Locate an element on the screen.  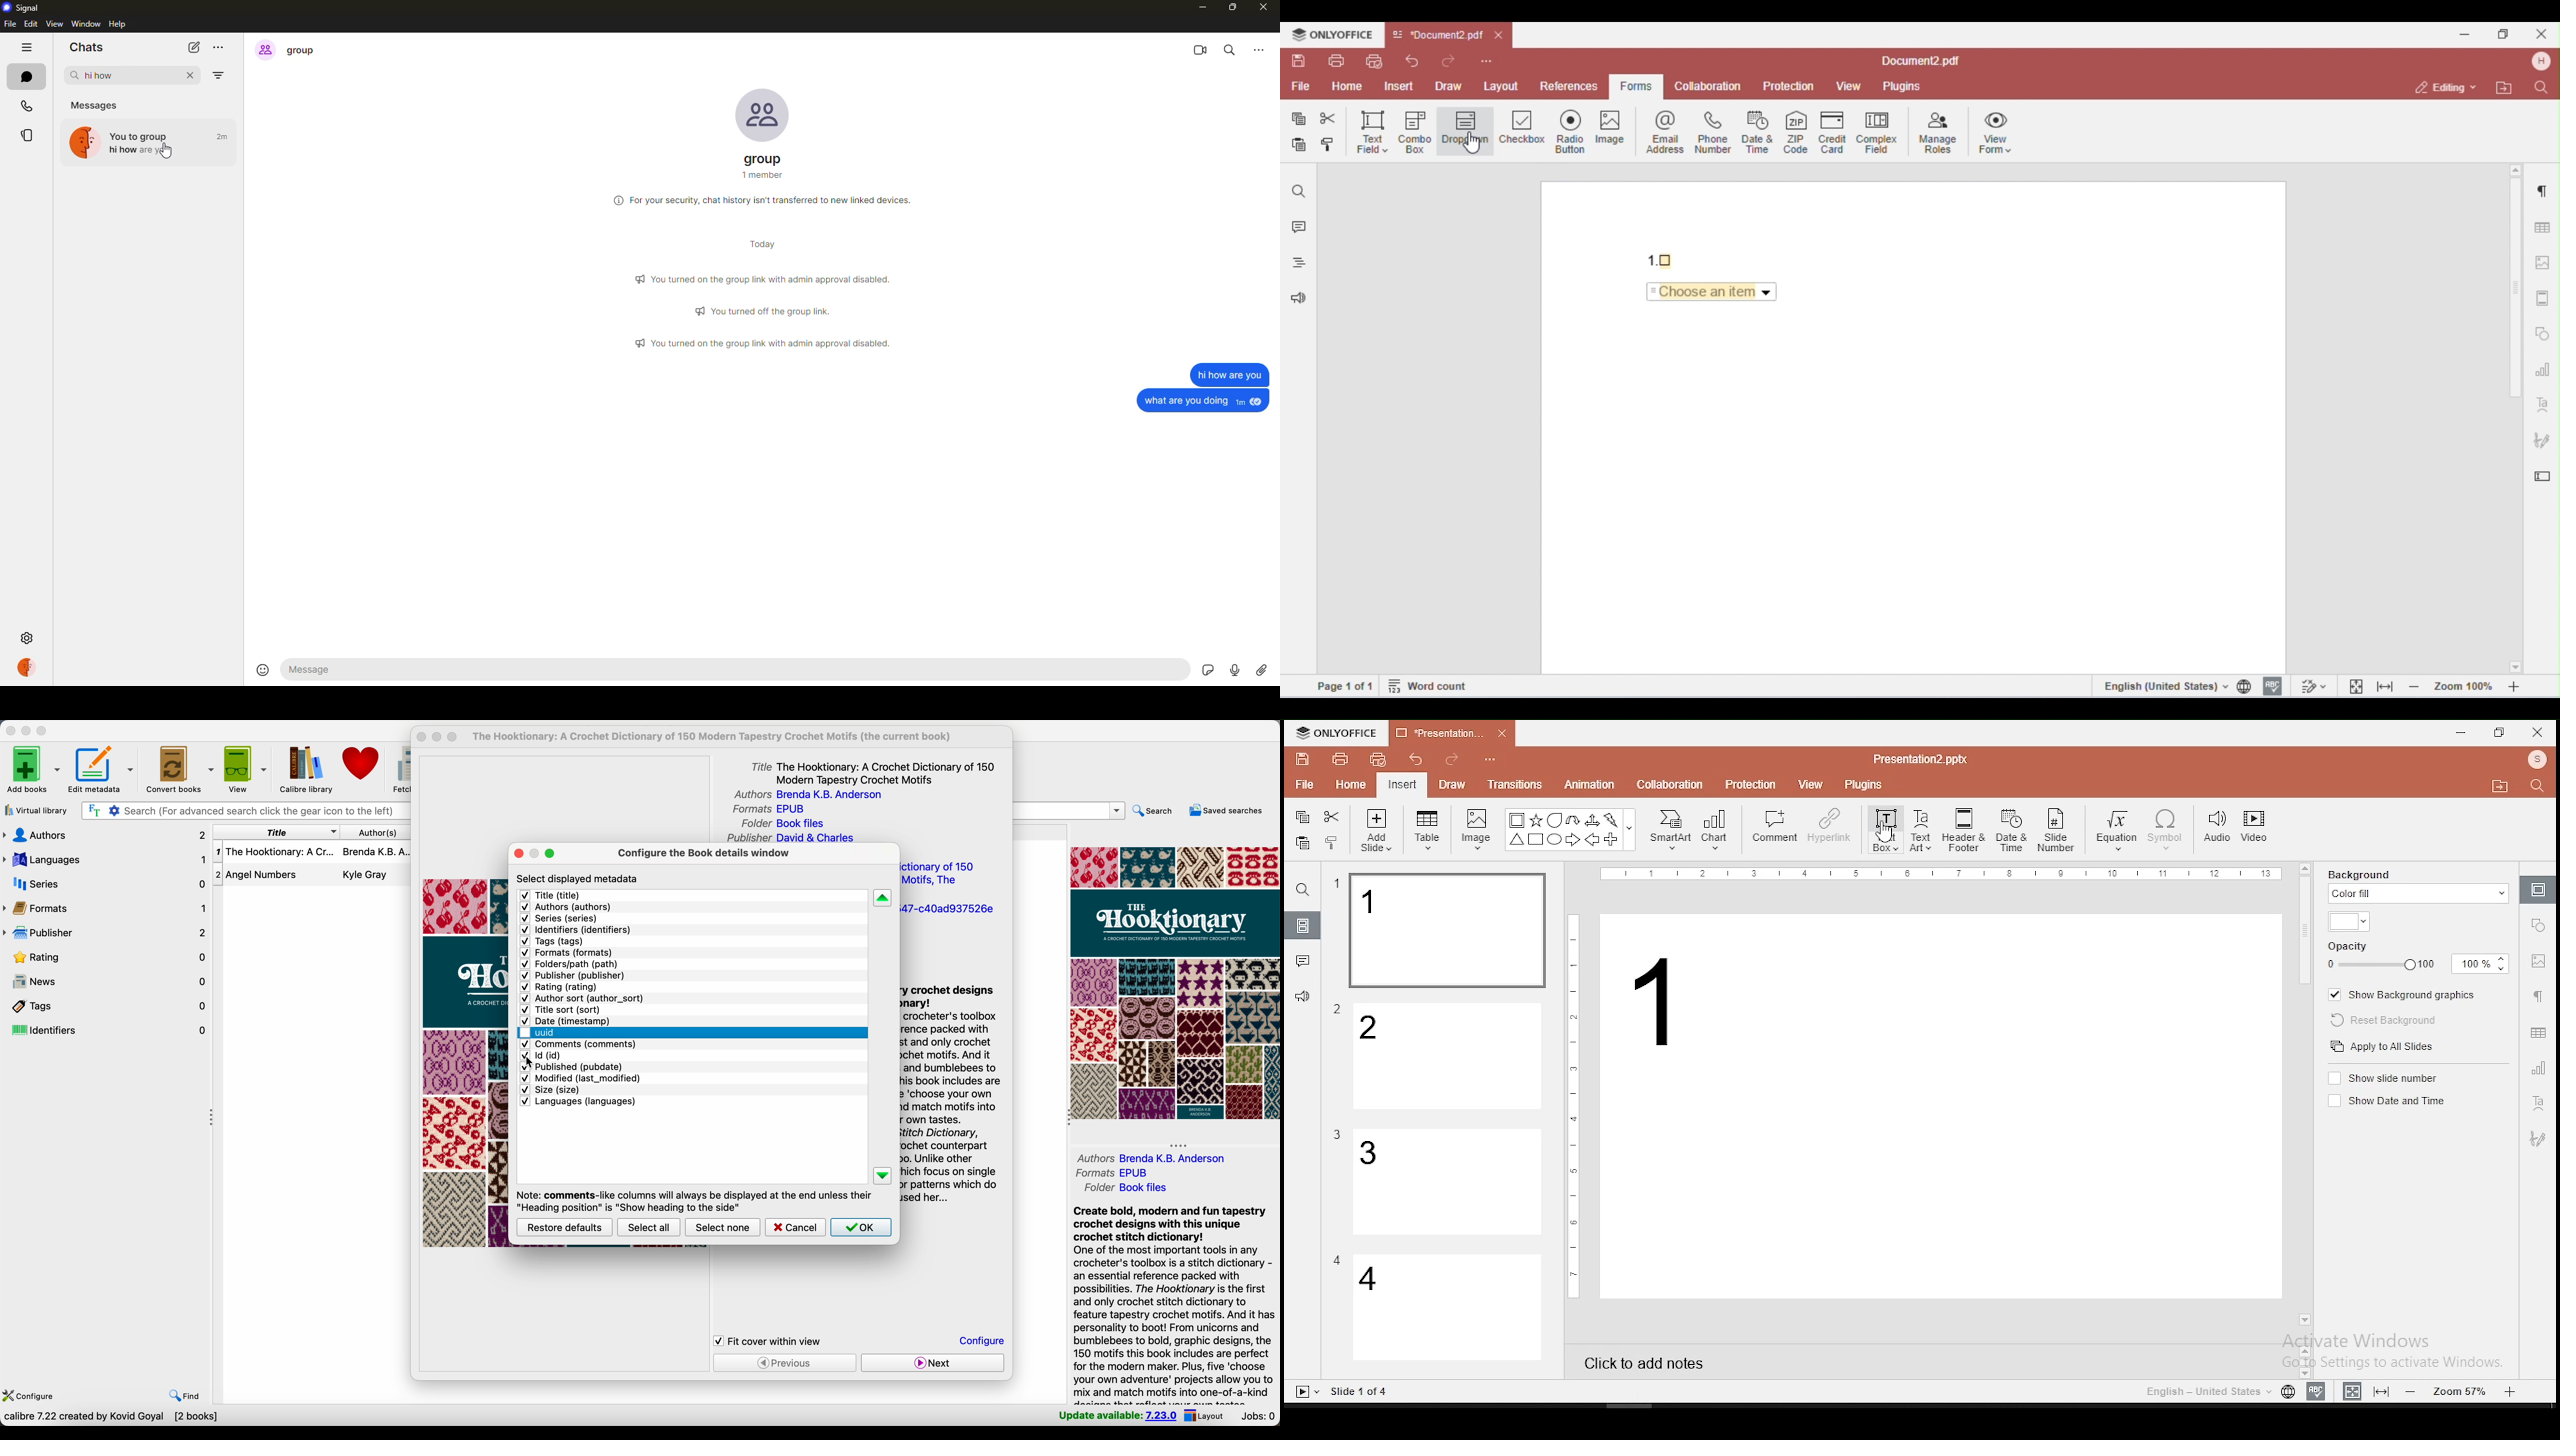
authors is located at coordinates (804, 795).